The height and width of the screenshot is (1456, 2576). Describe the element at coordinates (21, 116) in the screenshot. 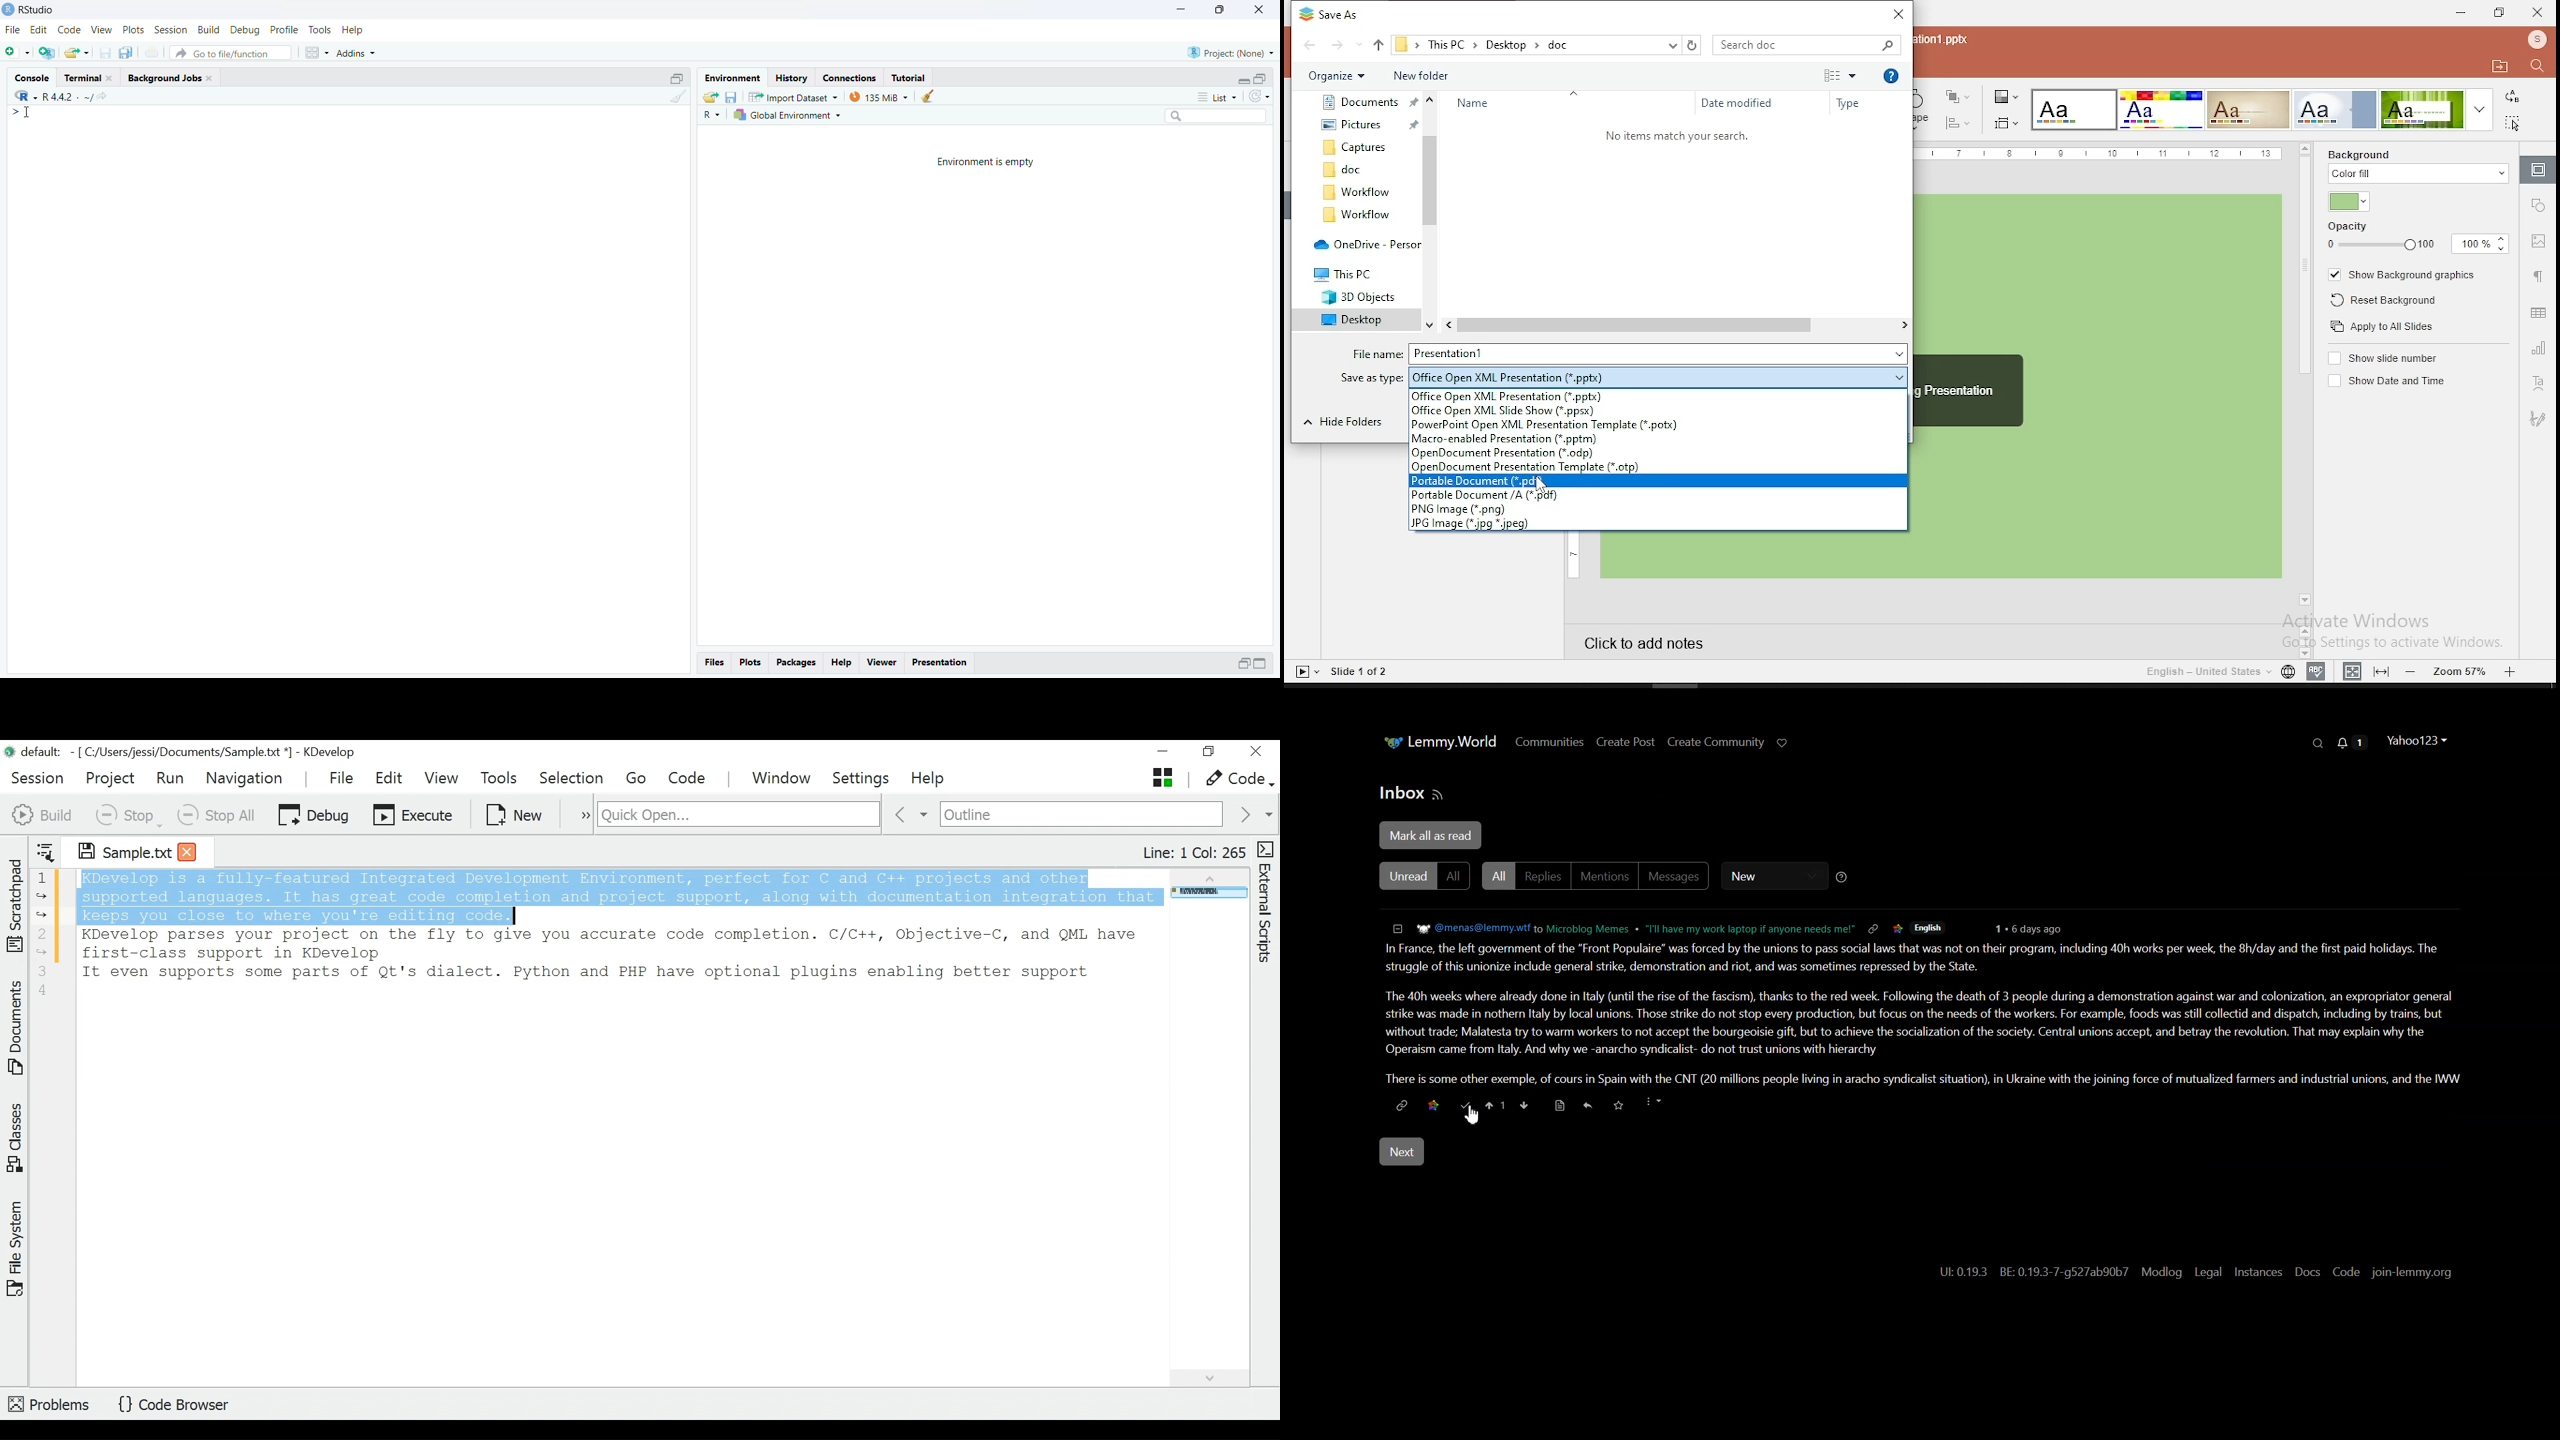

I see `Prompt cursor` at that location.